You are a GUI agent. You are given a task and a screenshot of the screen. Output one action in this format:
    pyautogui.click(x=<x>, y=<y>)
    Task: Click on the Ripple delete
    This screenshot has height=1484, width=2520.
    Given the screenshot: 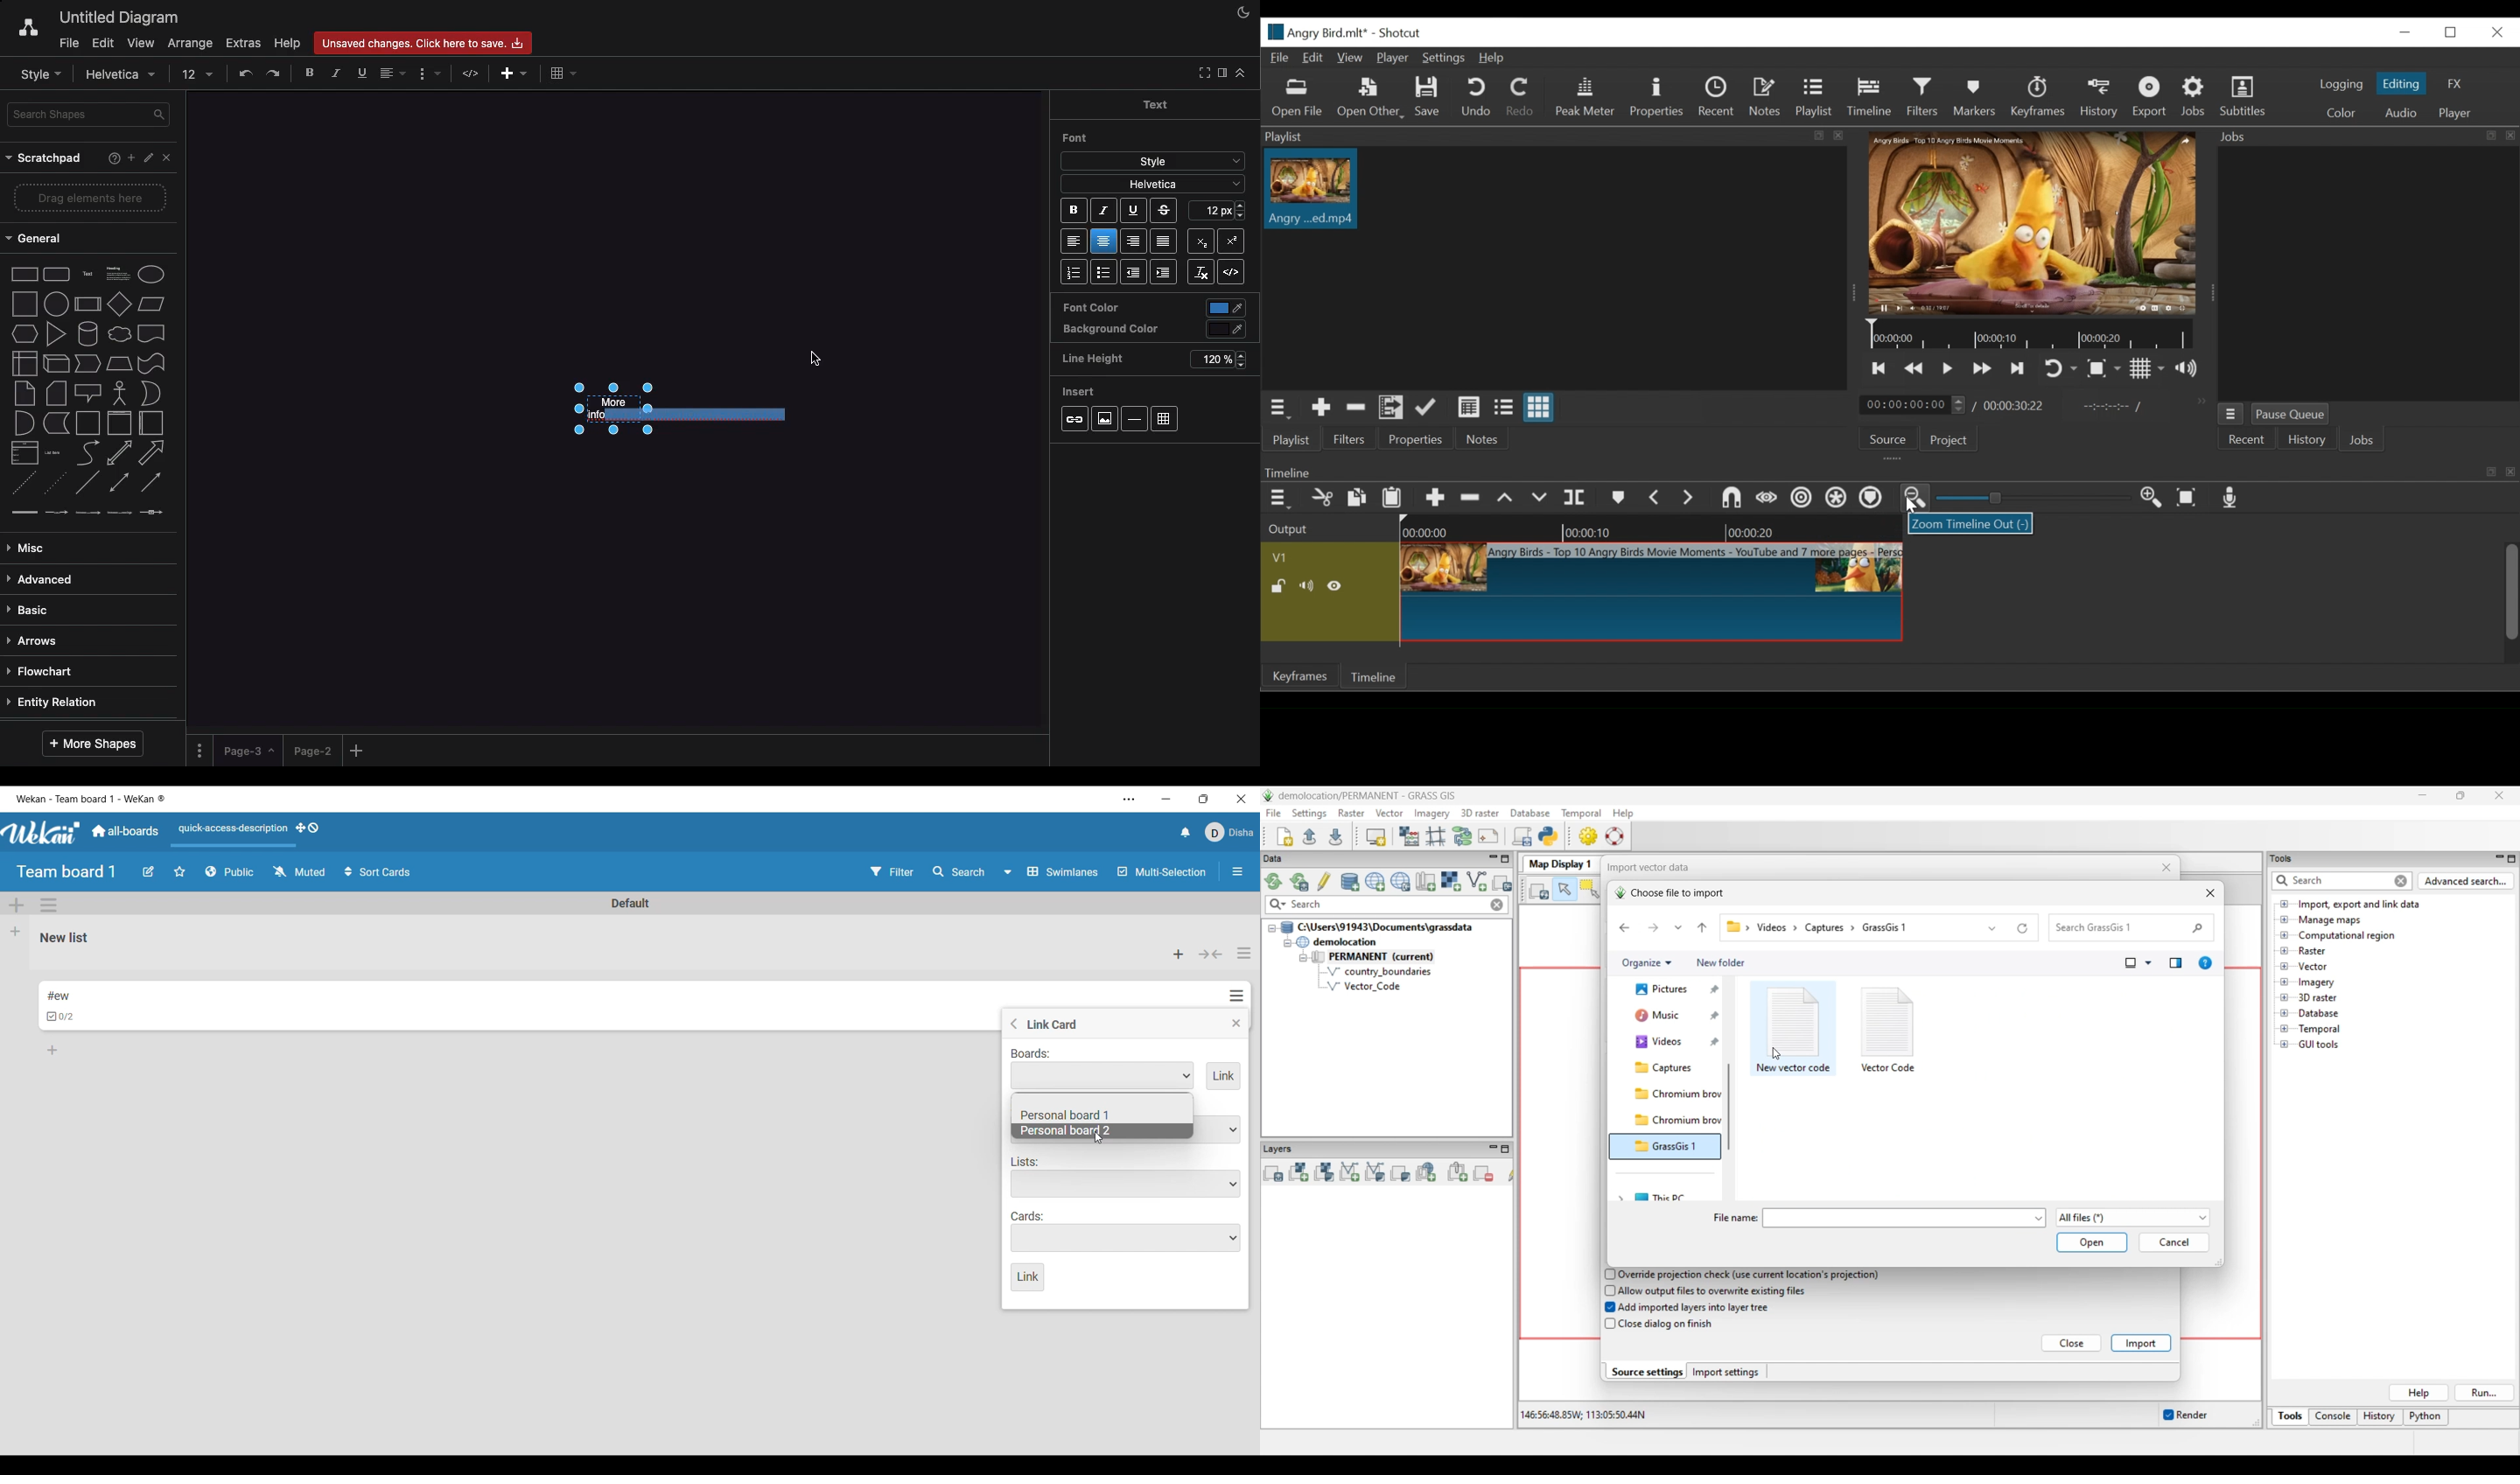 What is the action you would take?
    pyautogui.click(x=1471, y=497)
    